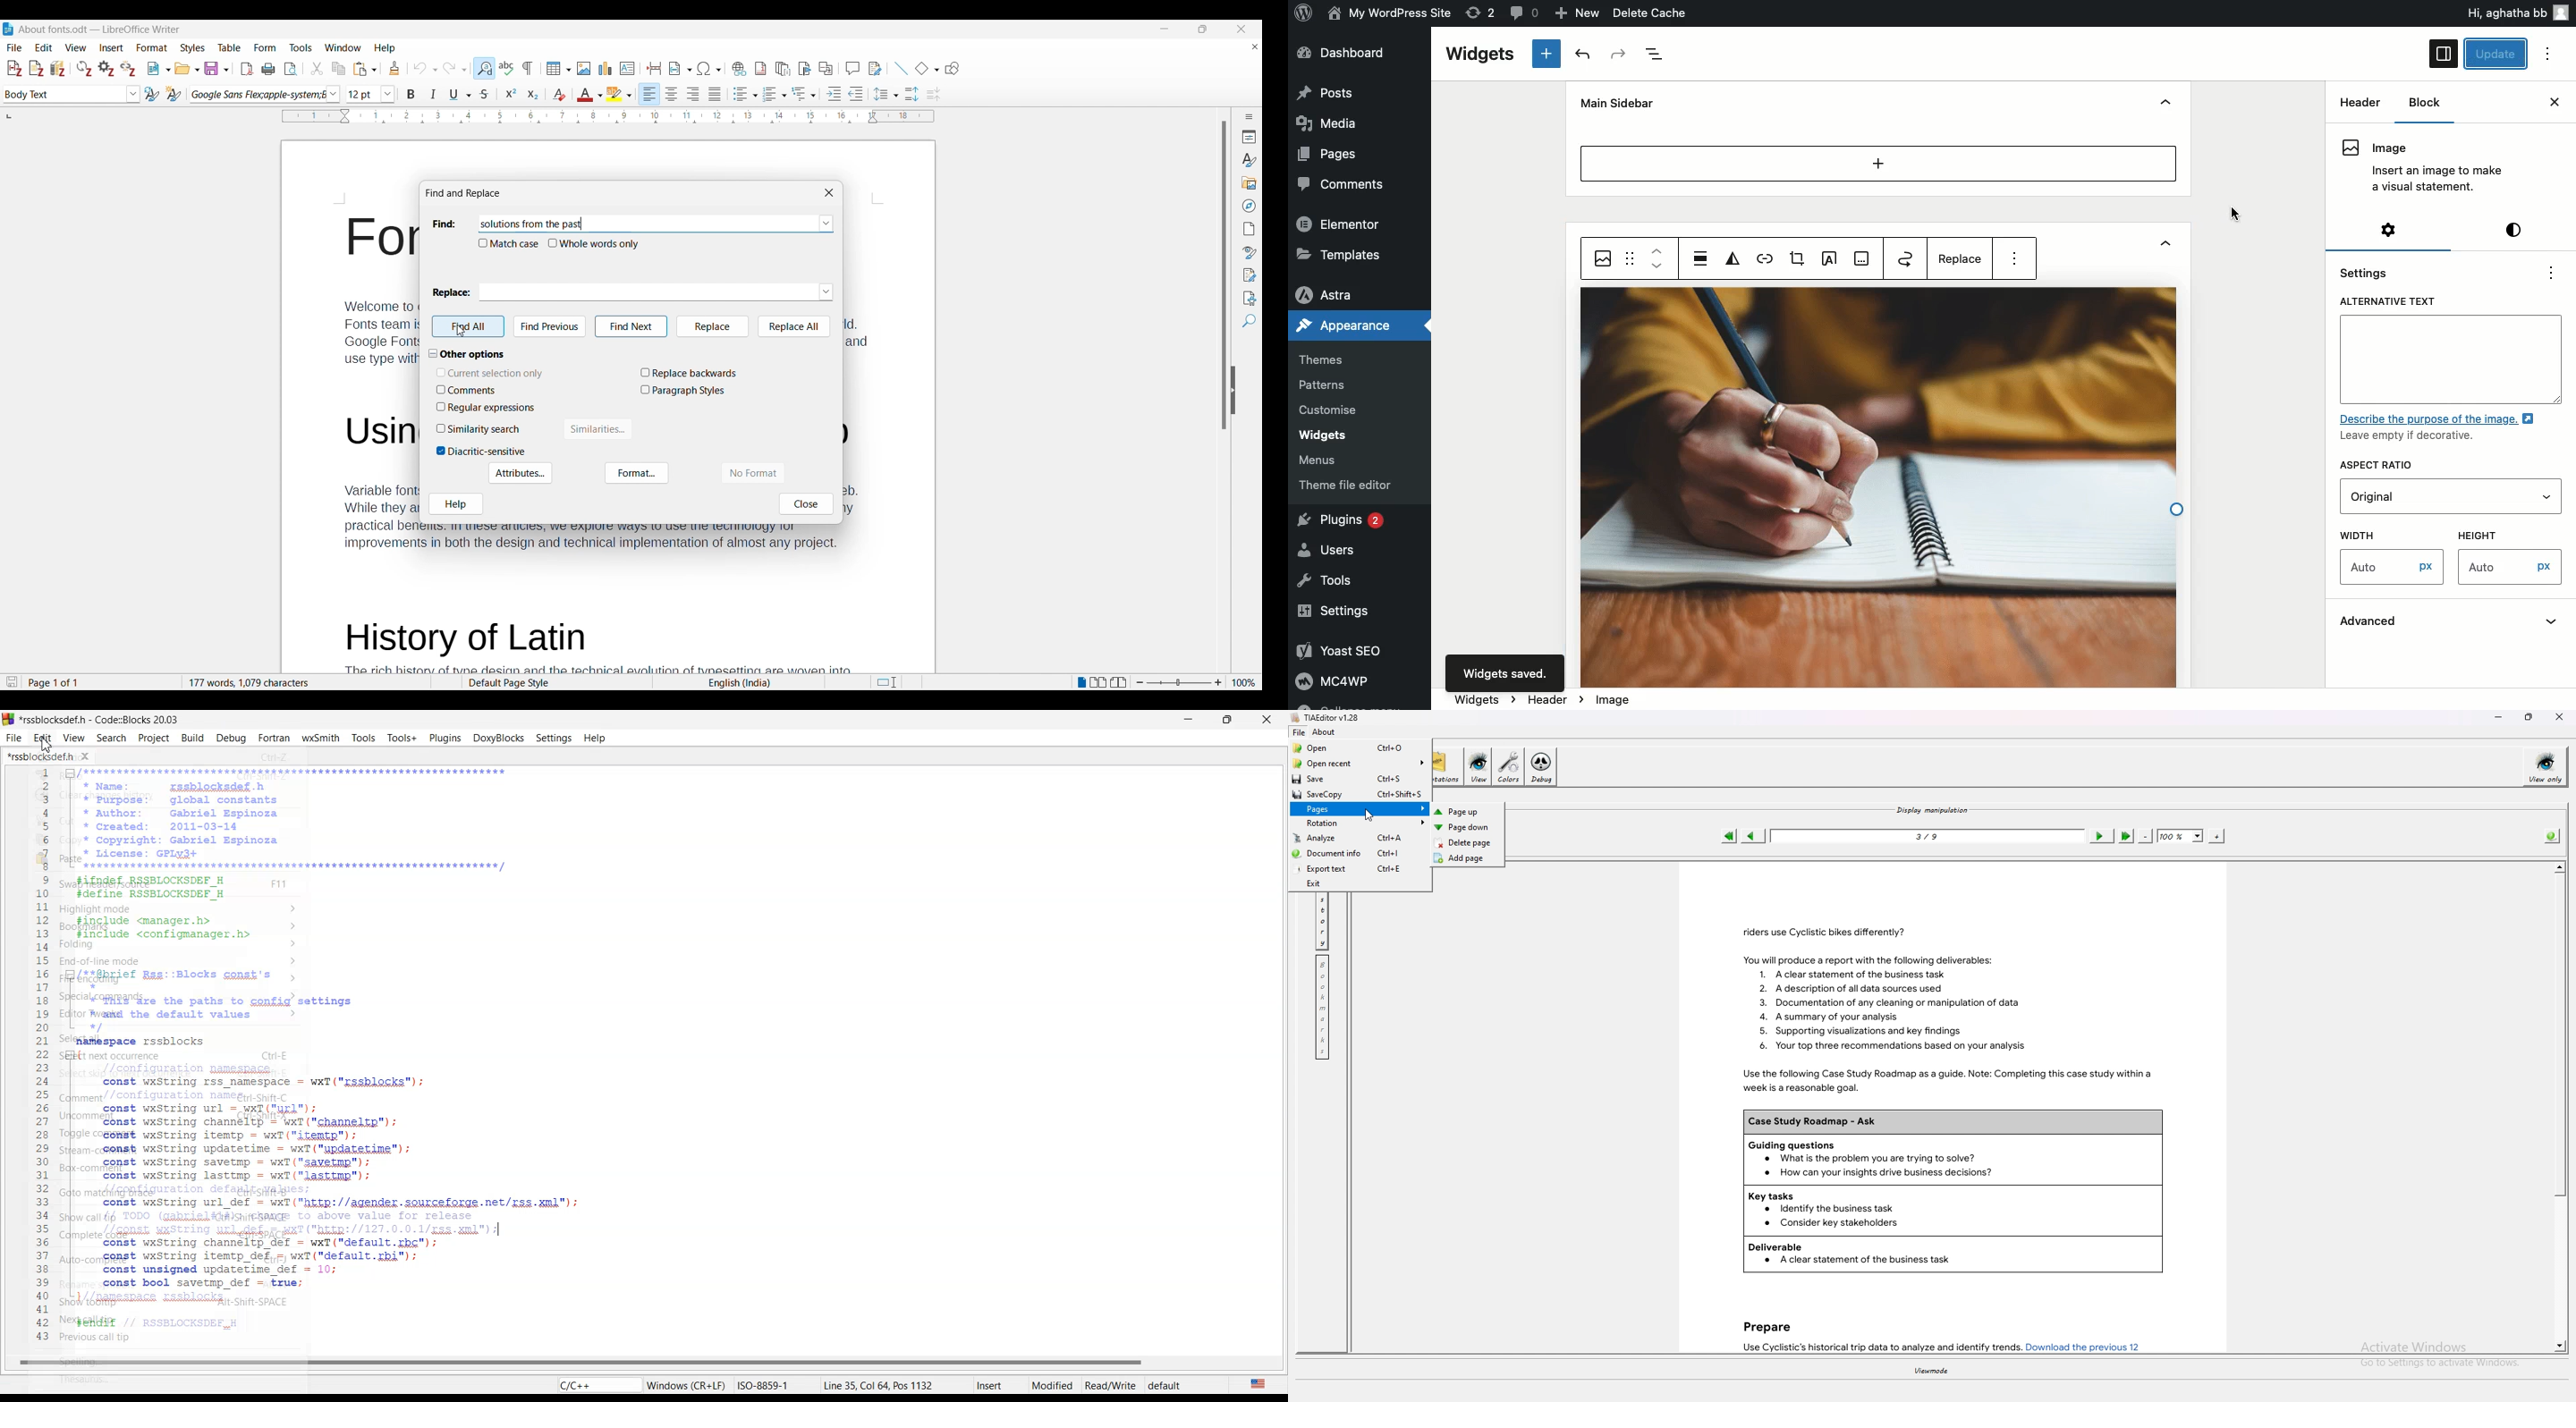 This screenshot has width=2576, height=1428. Describe the element at coordinates (1099, 682) in the screenshot. I see `Multi page view` at that location.